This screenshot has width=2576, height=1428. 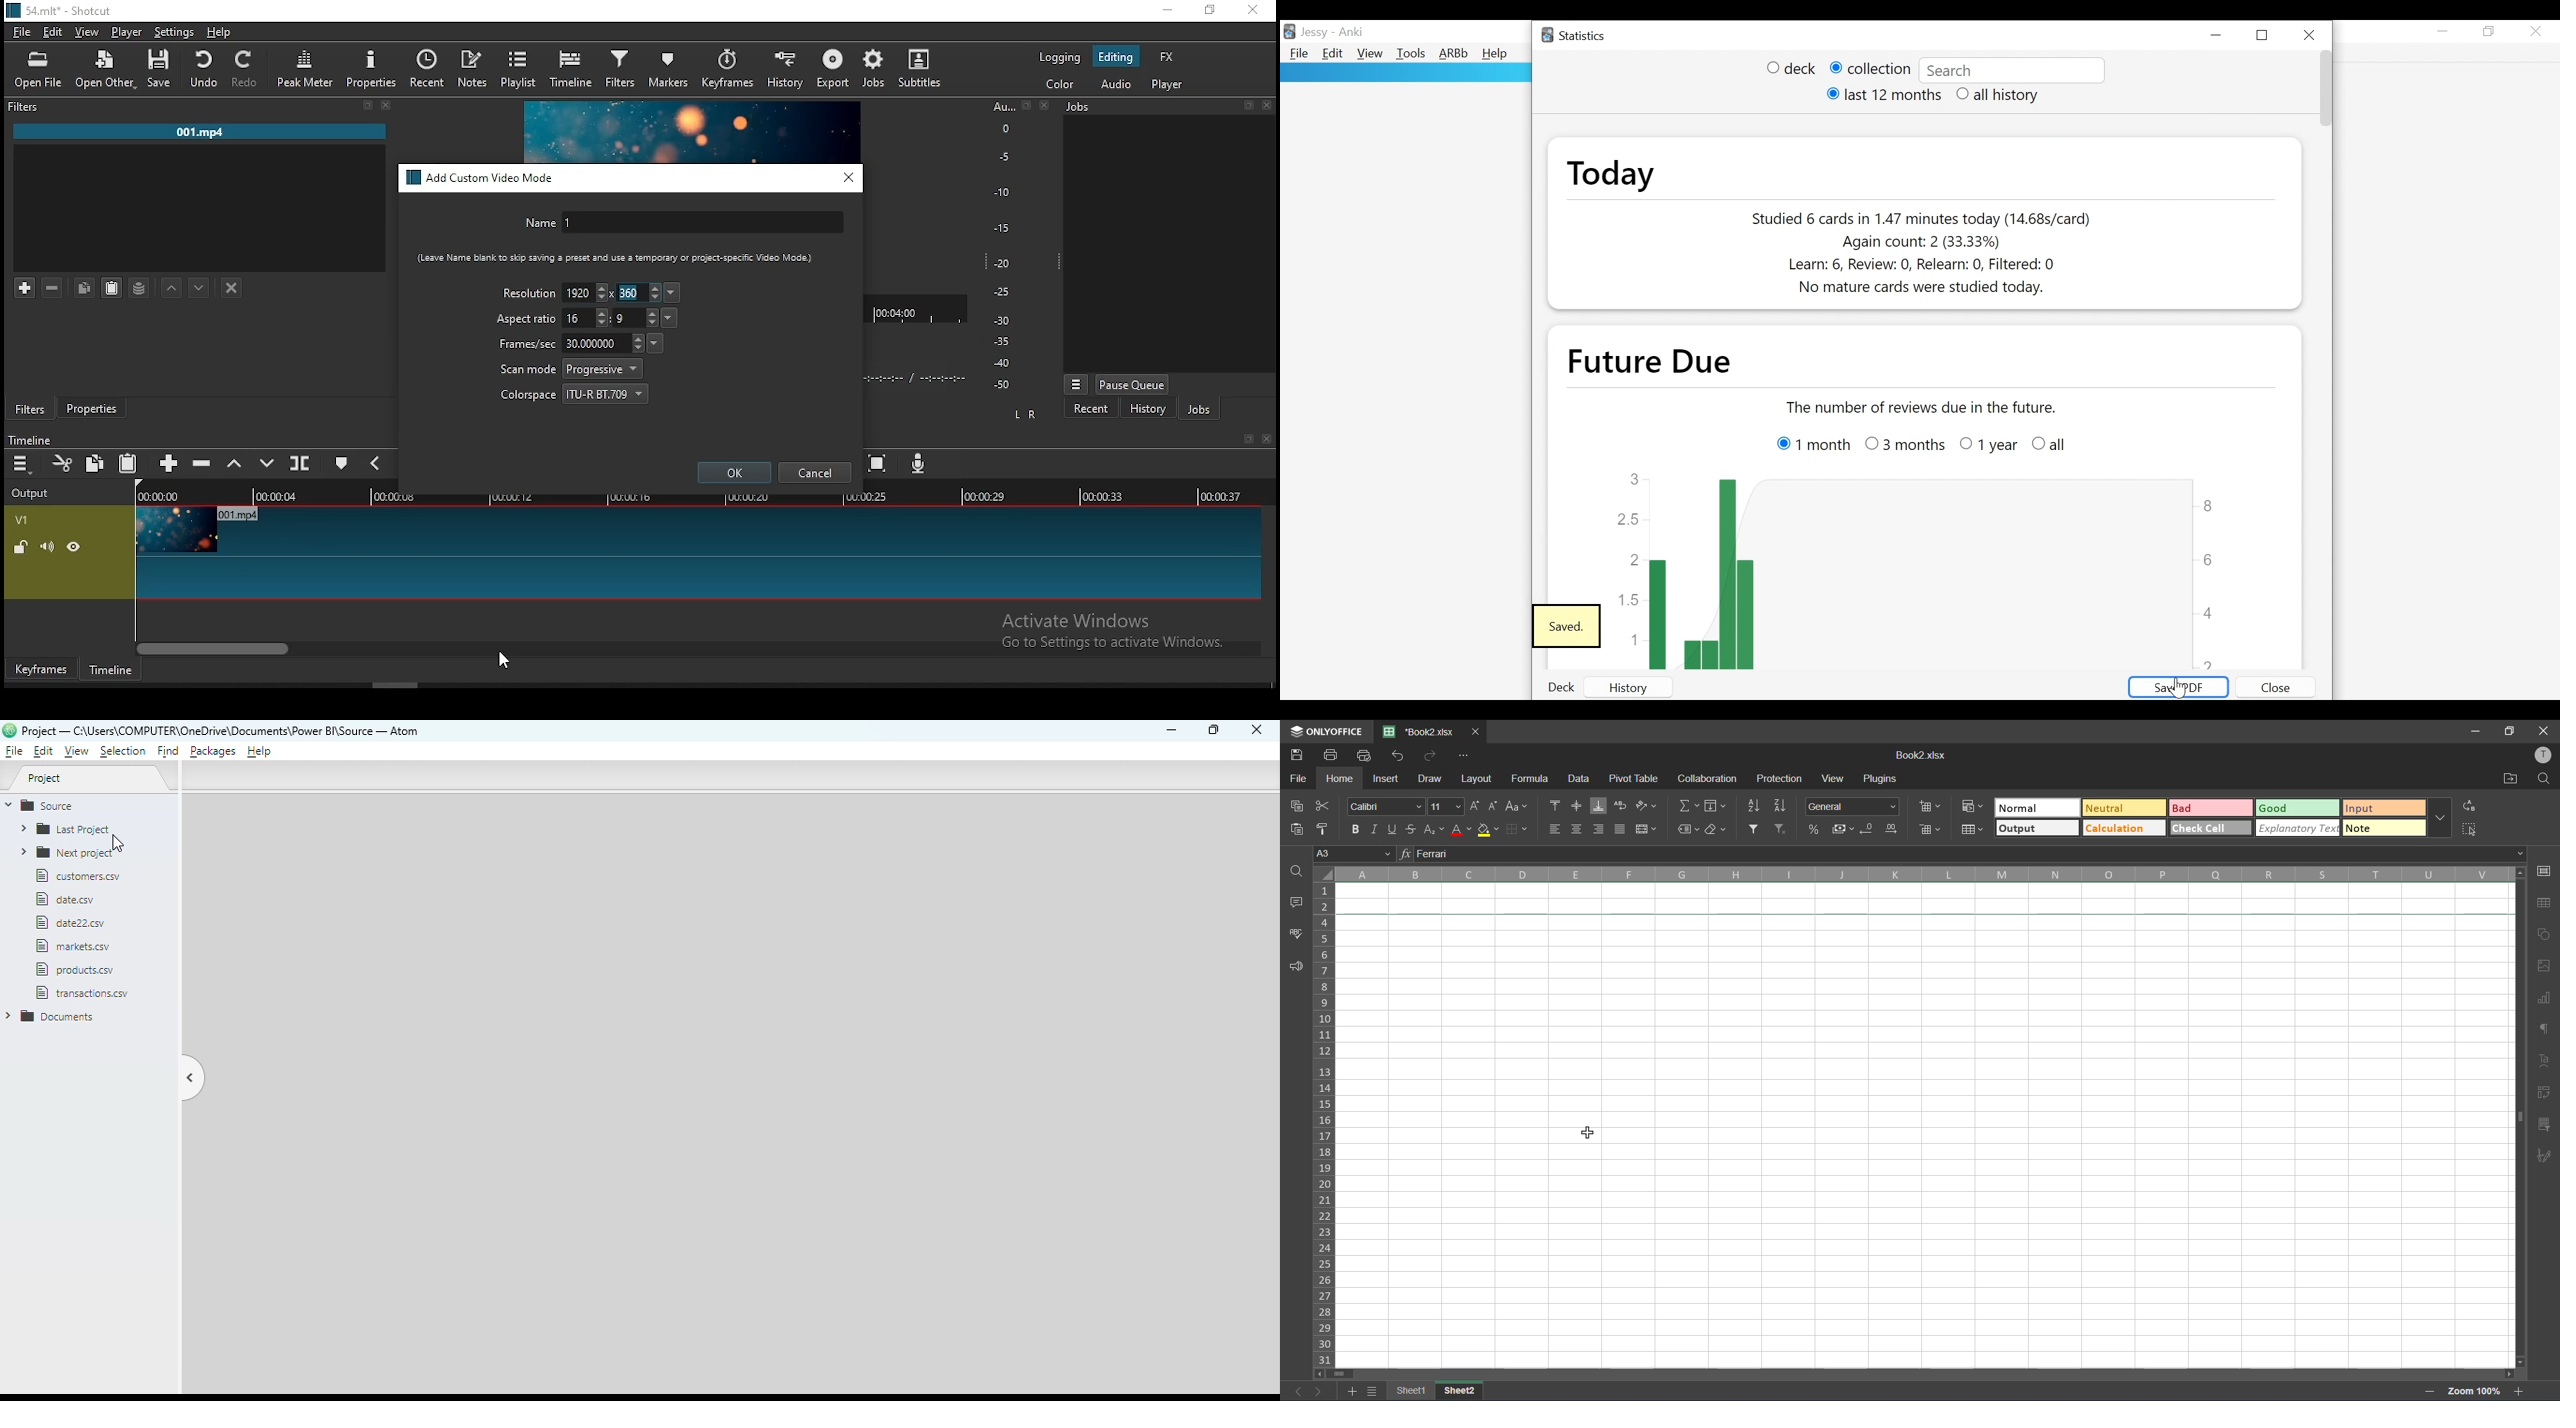 I want to click on profile, so click(x=2544, y=756).